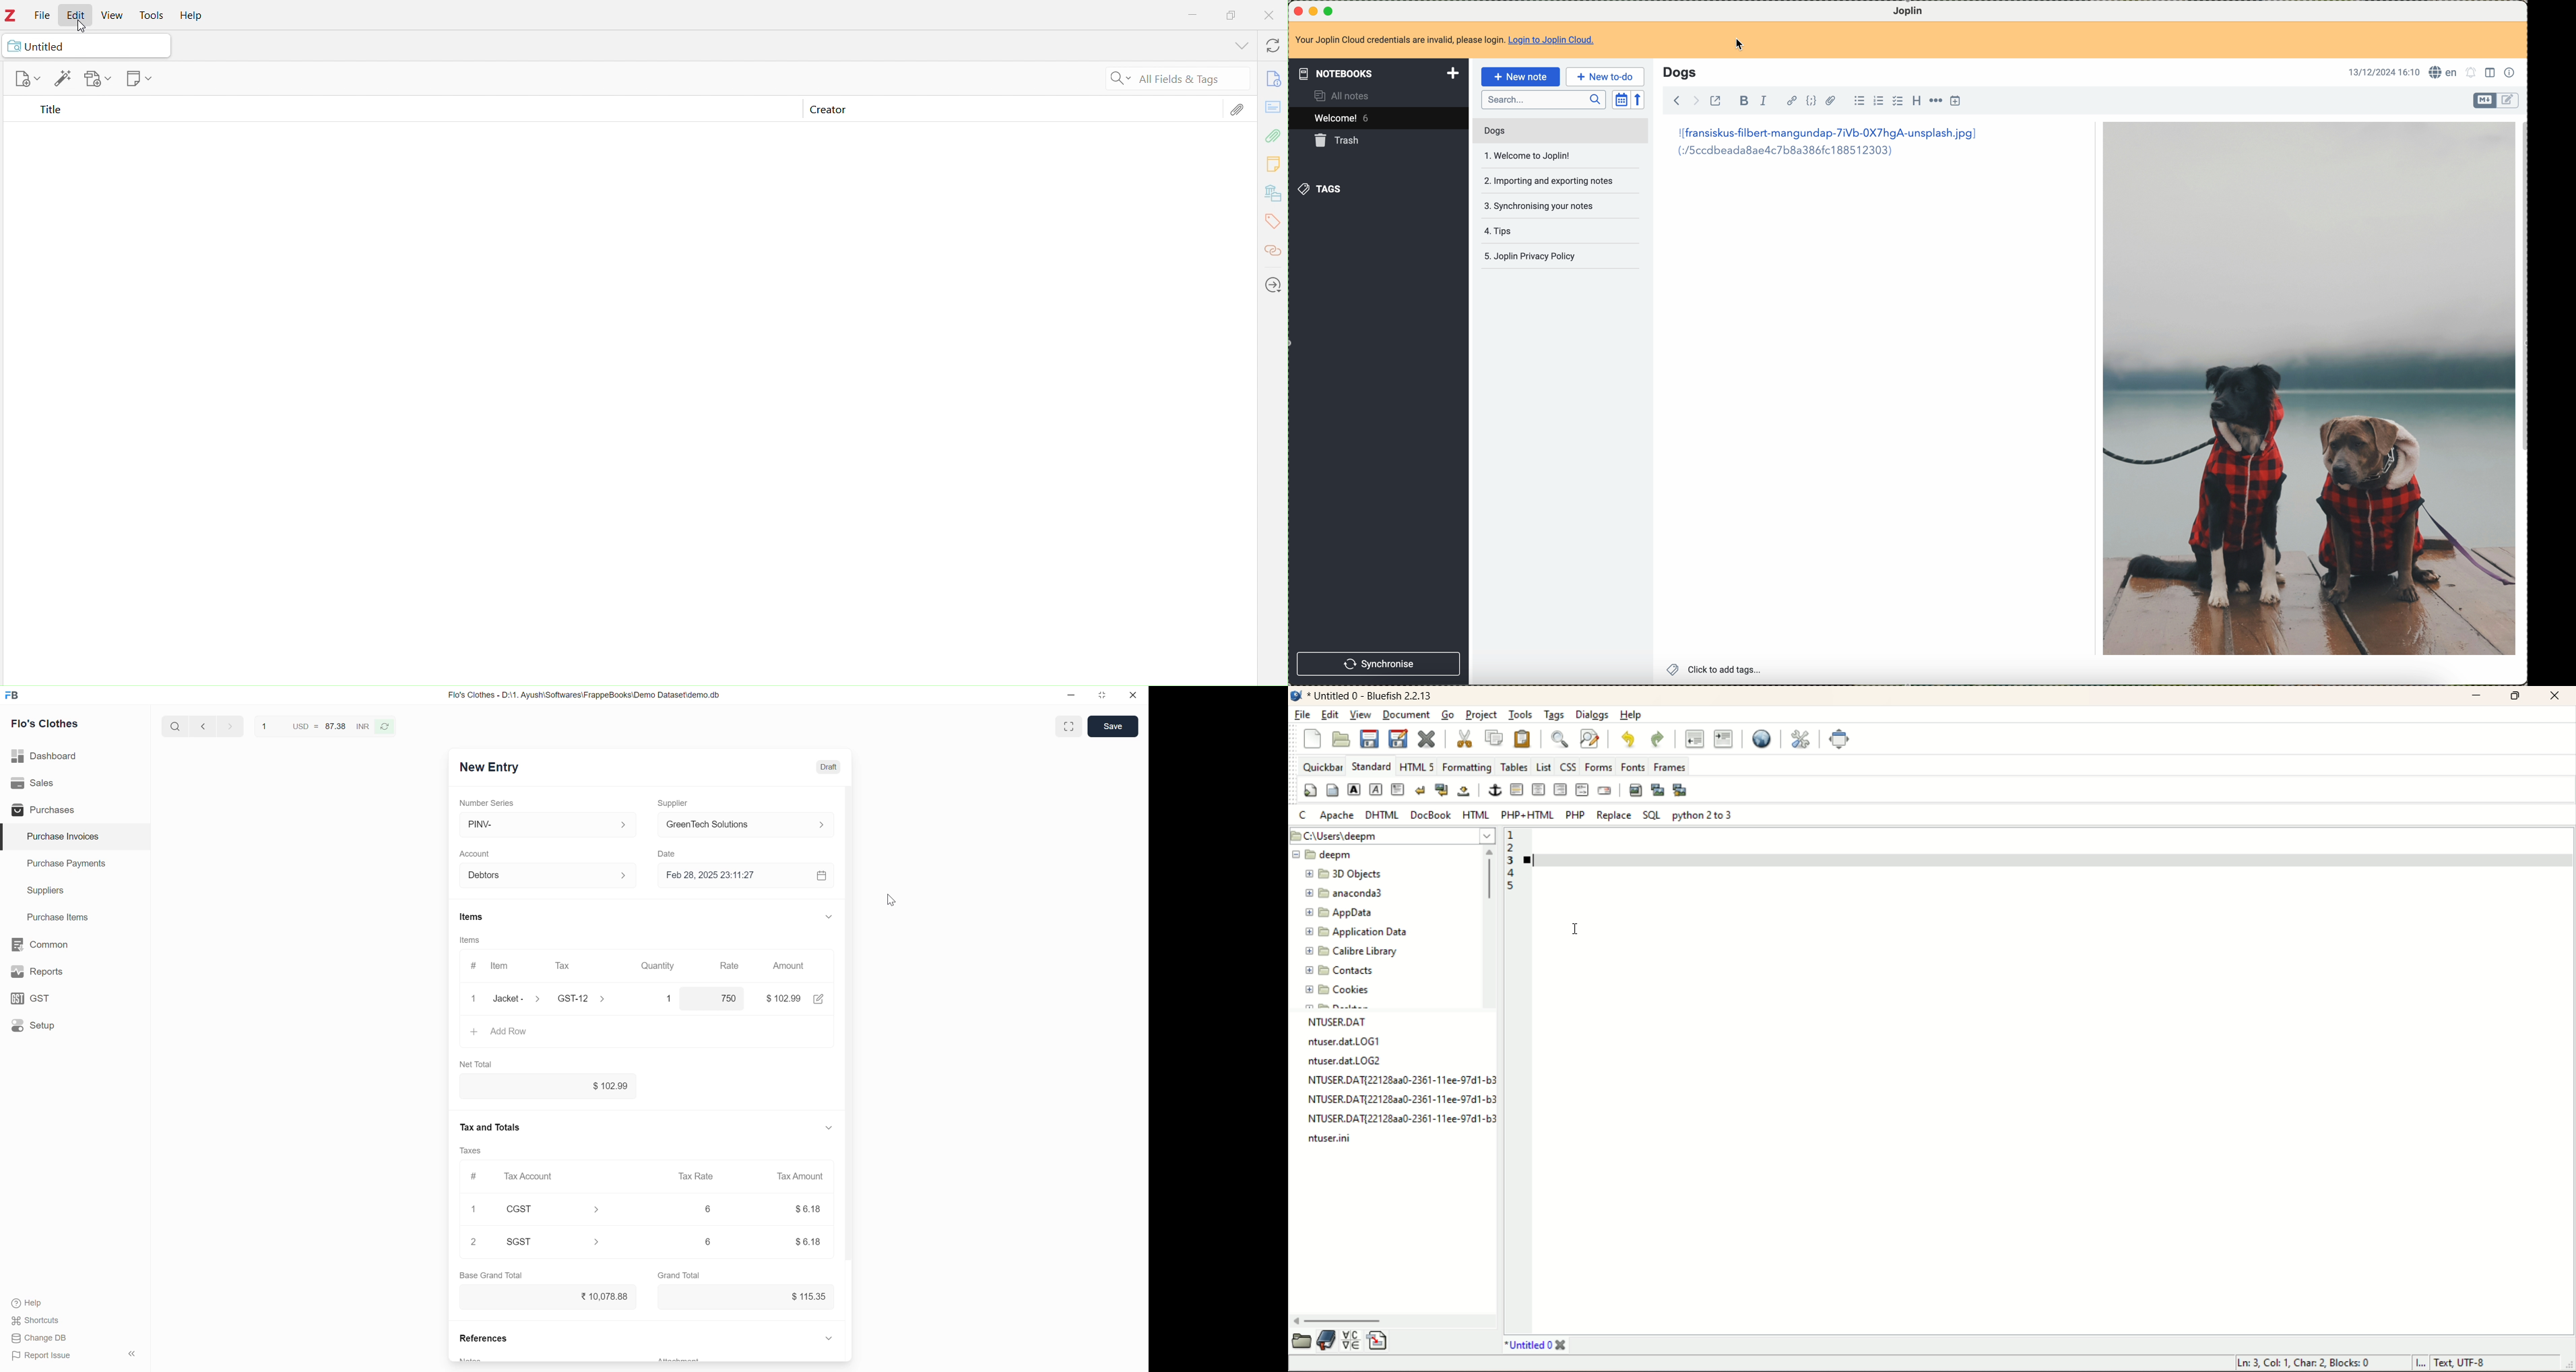  I want to click on Jacket -, so click(519, 998).